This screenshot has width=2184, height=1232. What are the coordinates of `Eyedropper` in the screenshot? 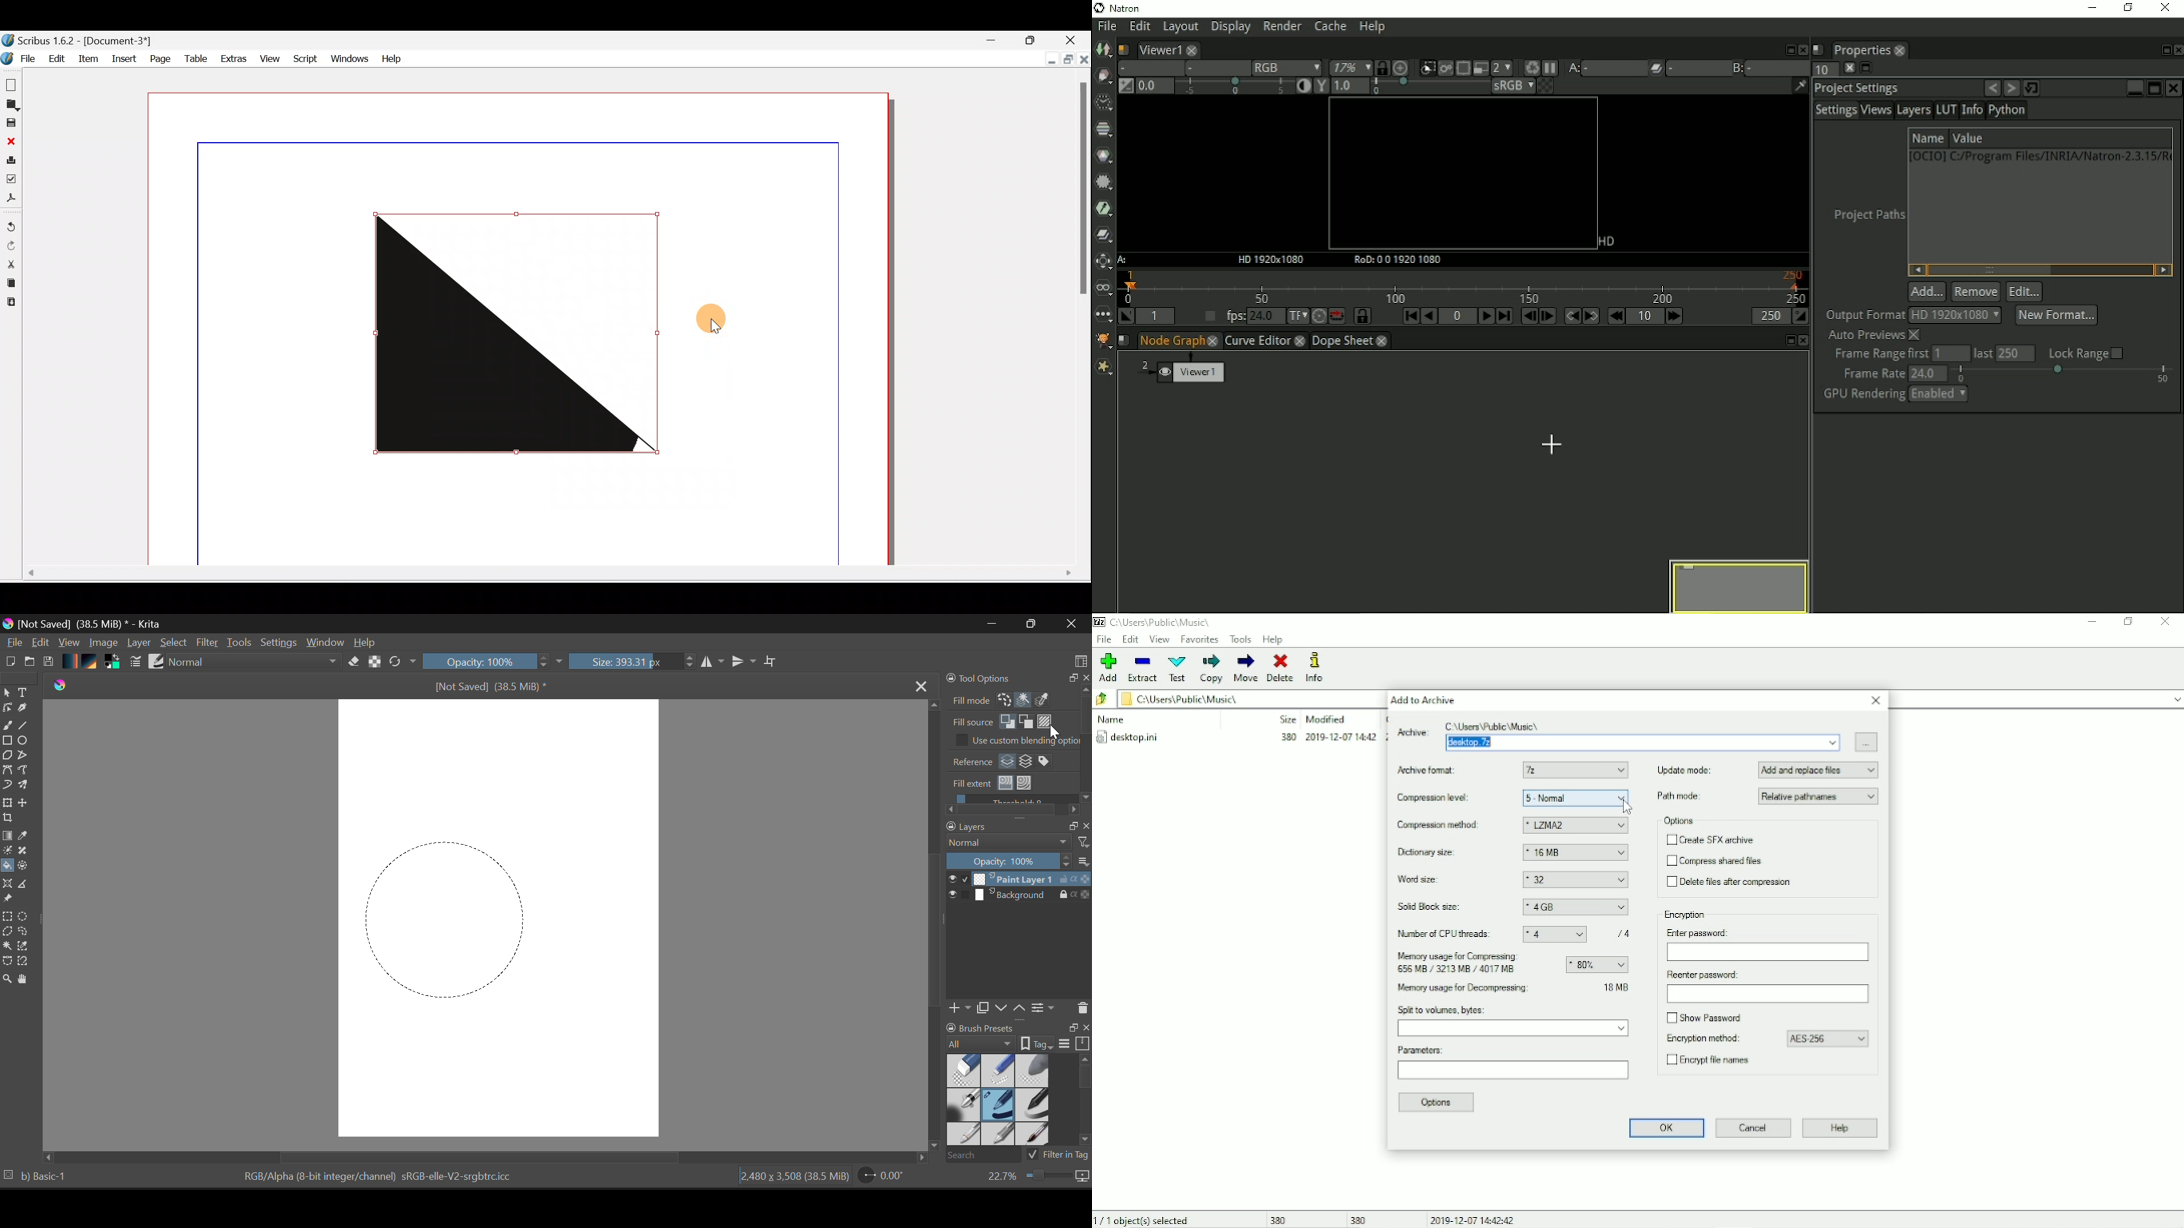 It's located at (25, 838).